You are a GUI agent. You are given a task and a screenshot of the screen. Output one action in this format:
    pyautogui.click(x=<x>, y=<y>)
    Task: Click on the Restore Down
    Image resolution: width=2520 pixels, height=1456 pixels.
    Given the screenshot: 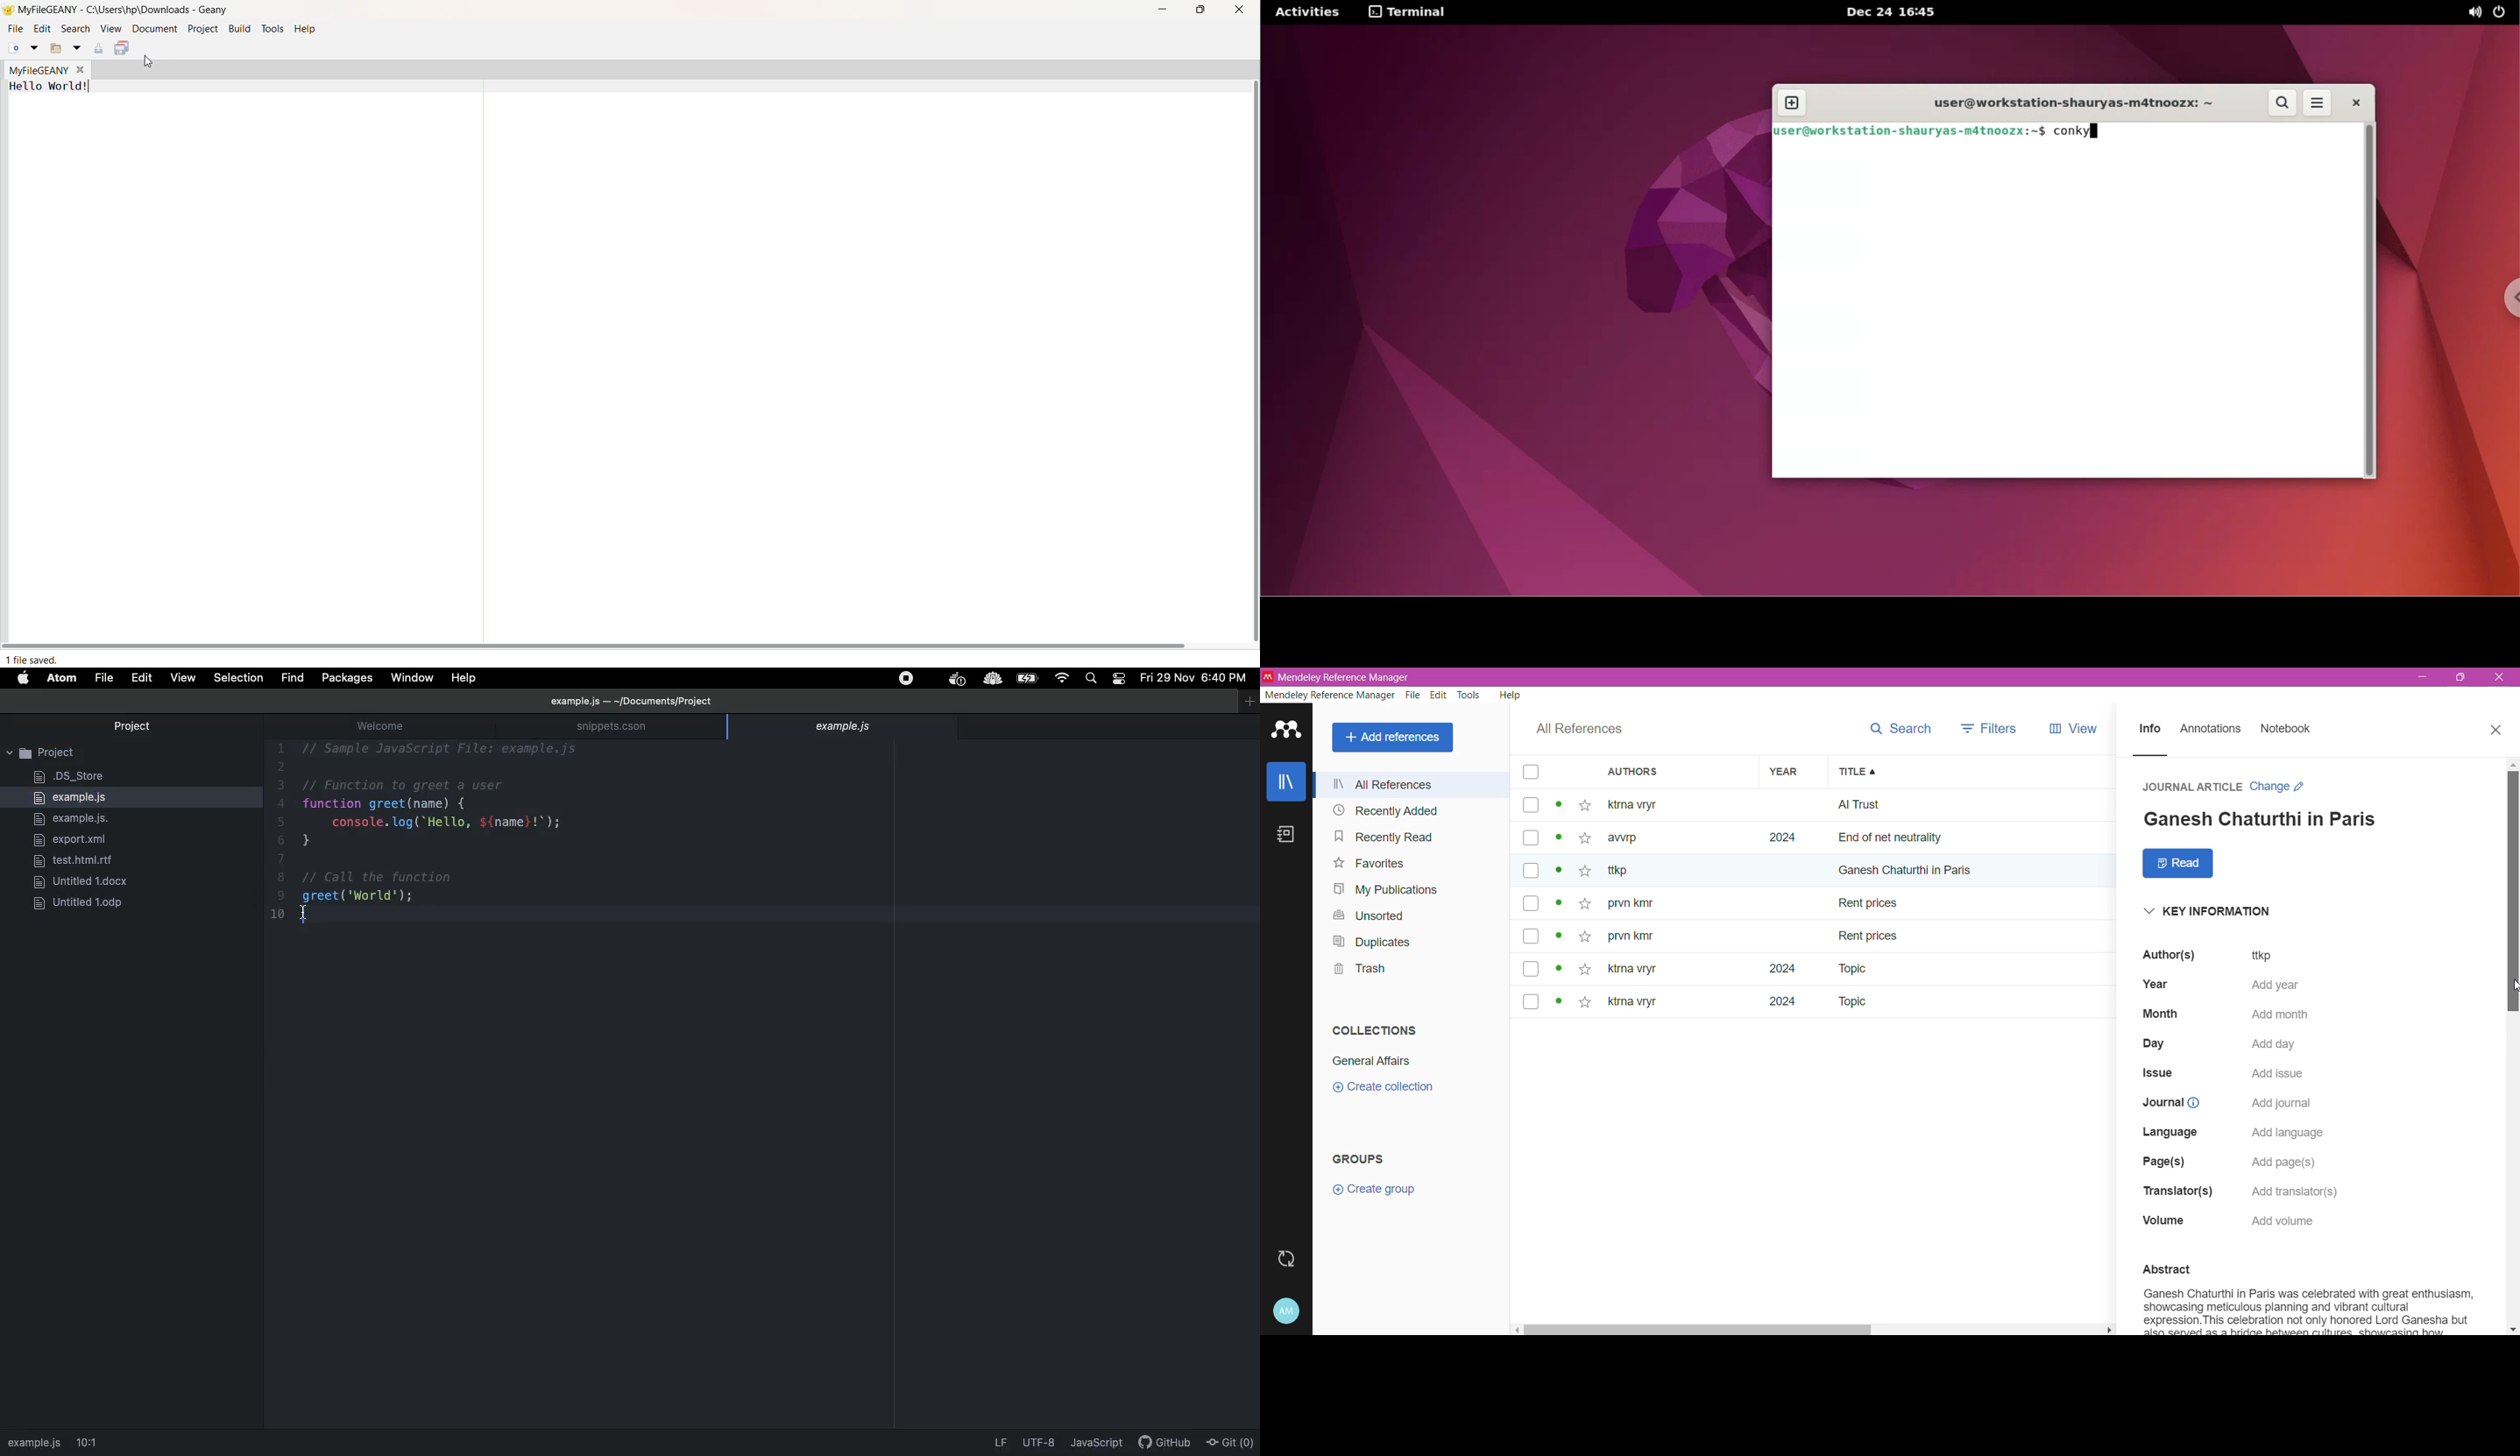 What is the action you would take?
    pyautogui.click(x=2462, y=677)
    